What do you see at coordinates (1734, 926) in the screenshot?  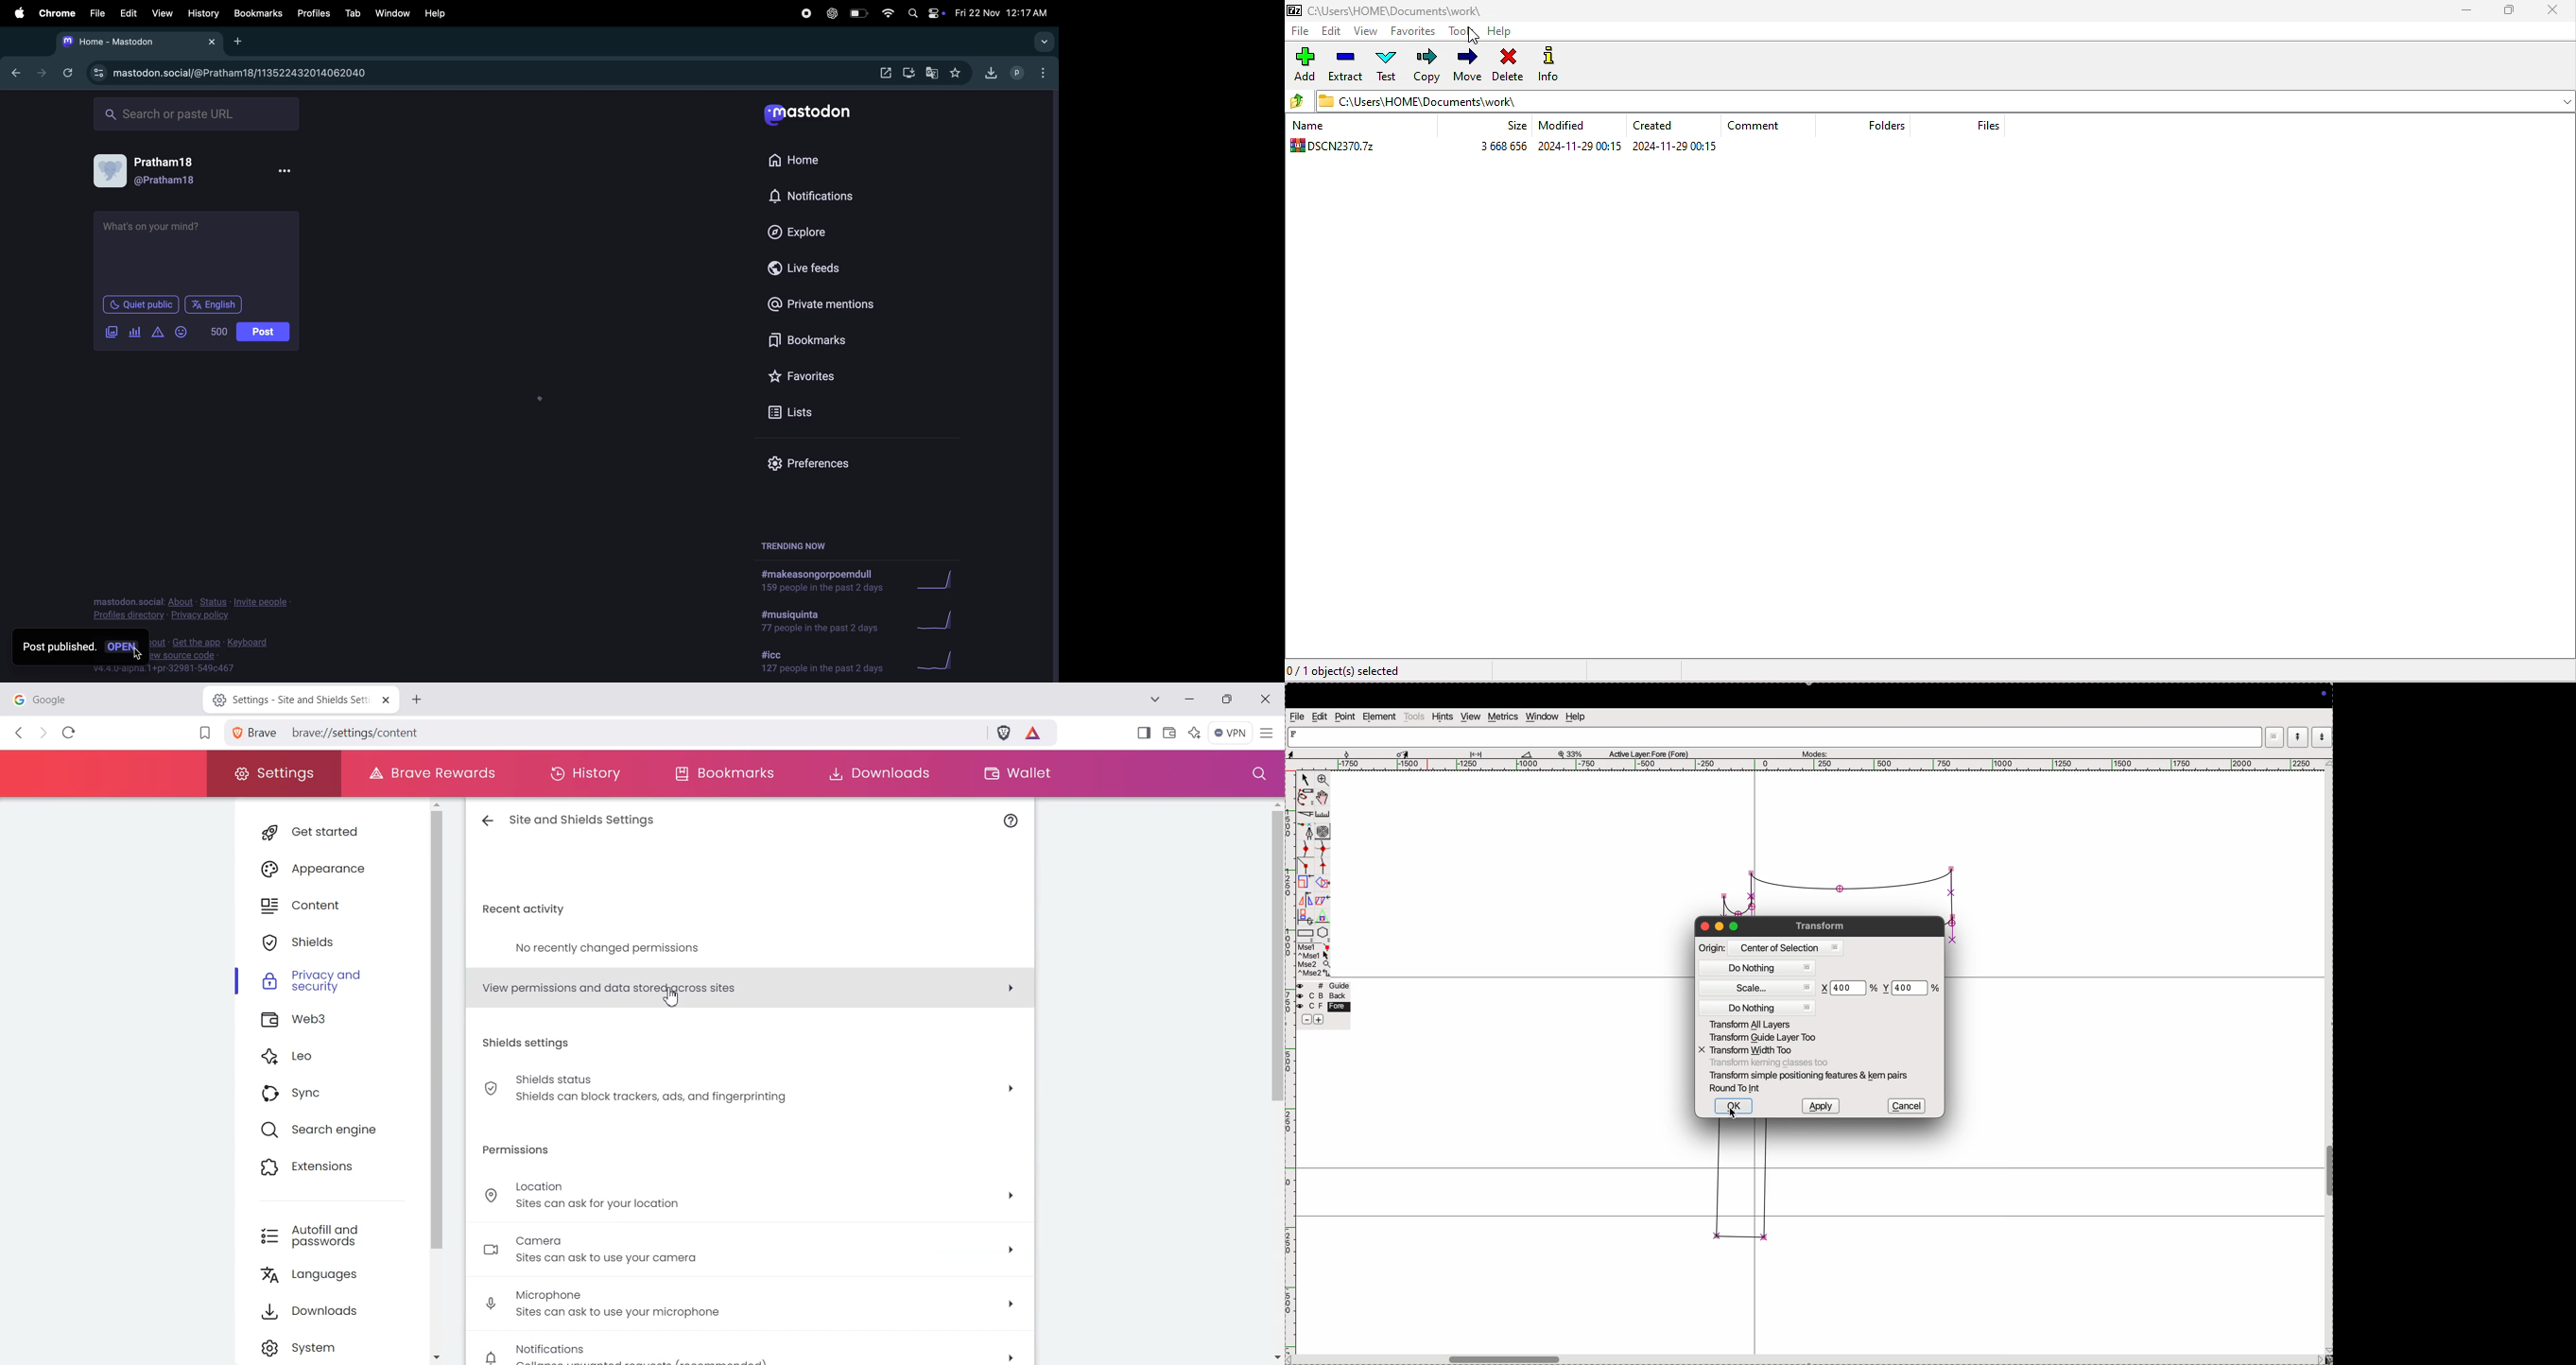 I see `maximize` at bounding box center [1734, 926].